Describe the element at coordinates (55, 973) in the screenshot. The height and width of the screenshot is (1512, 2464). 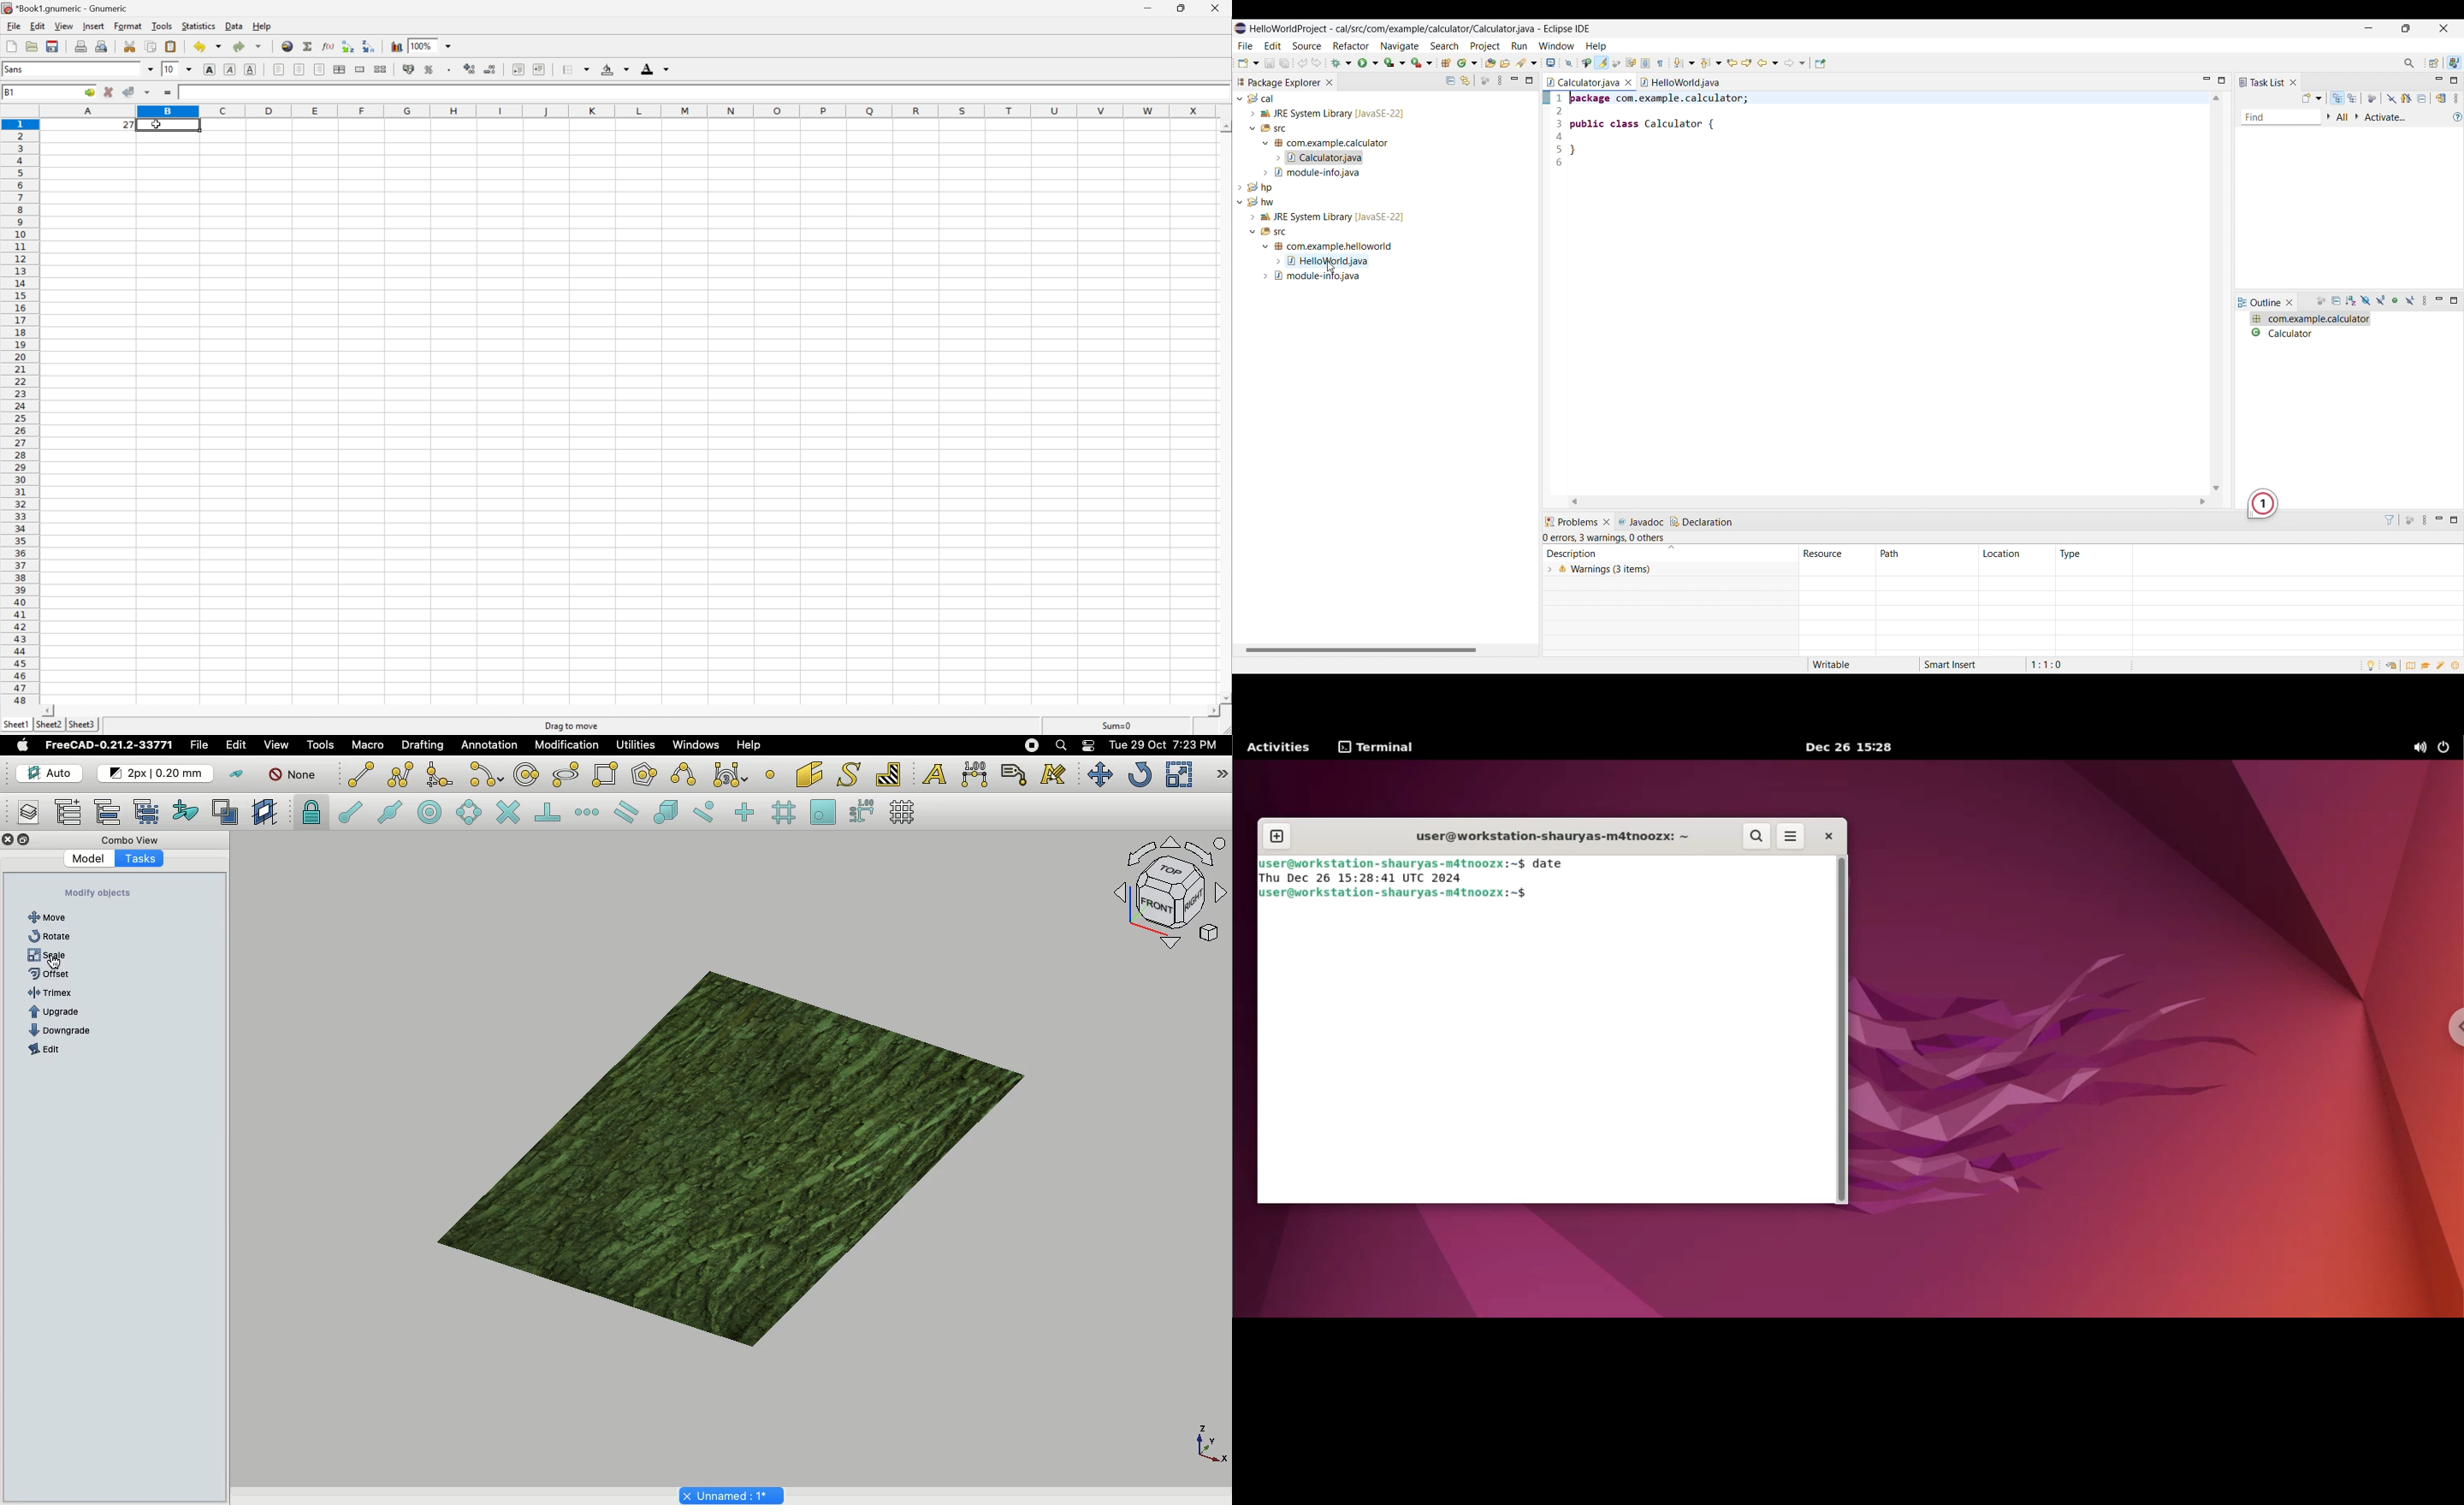
I see `Arc` at that location.